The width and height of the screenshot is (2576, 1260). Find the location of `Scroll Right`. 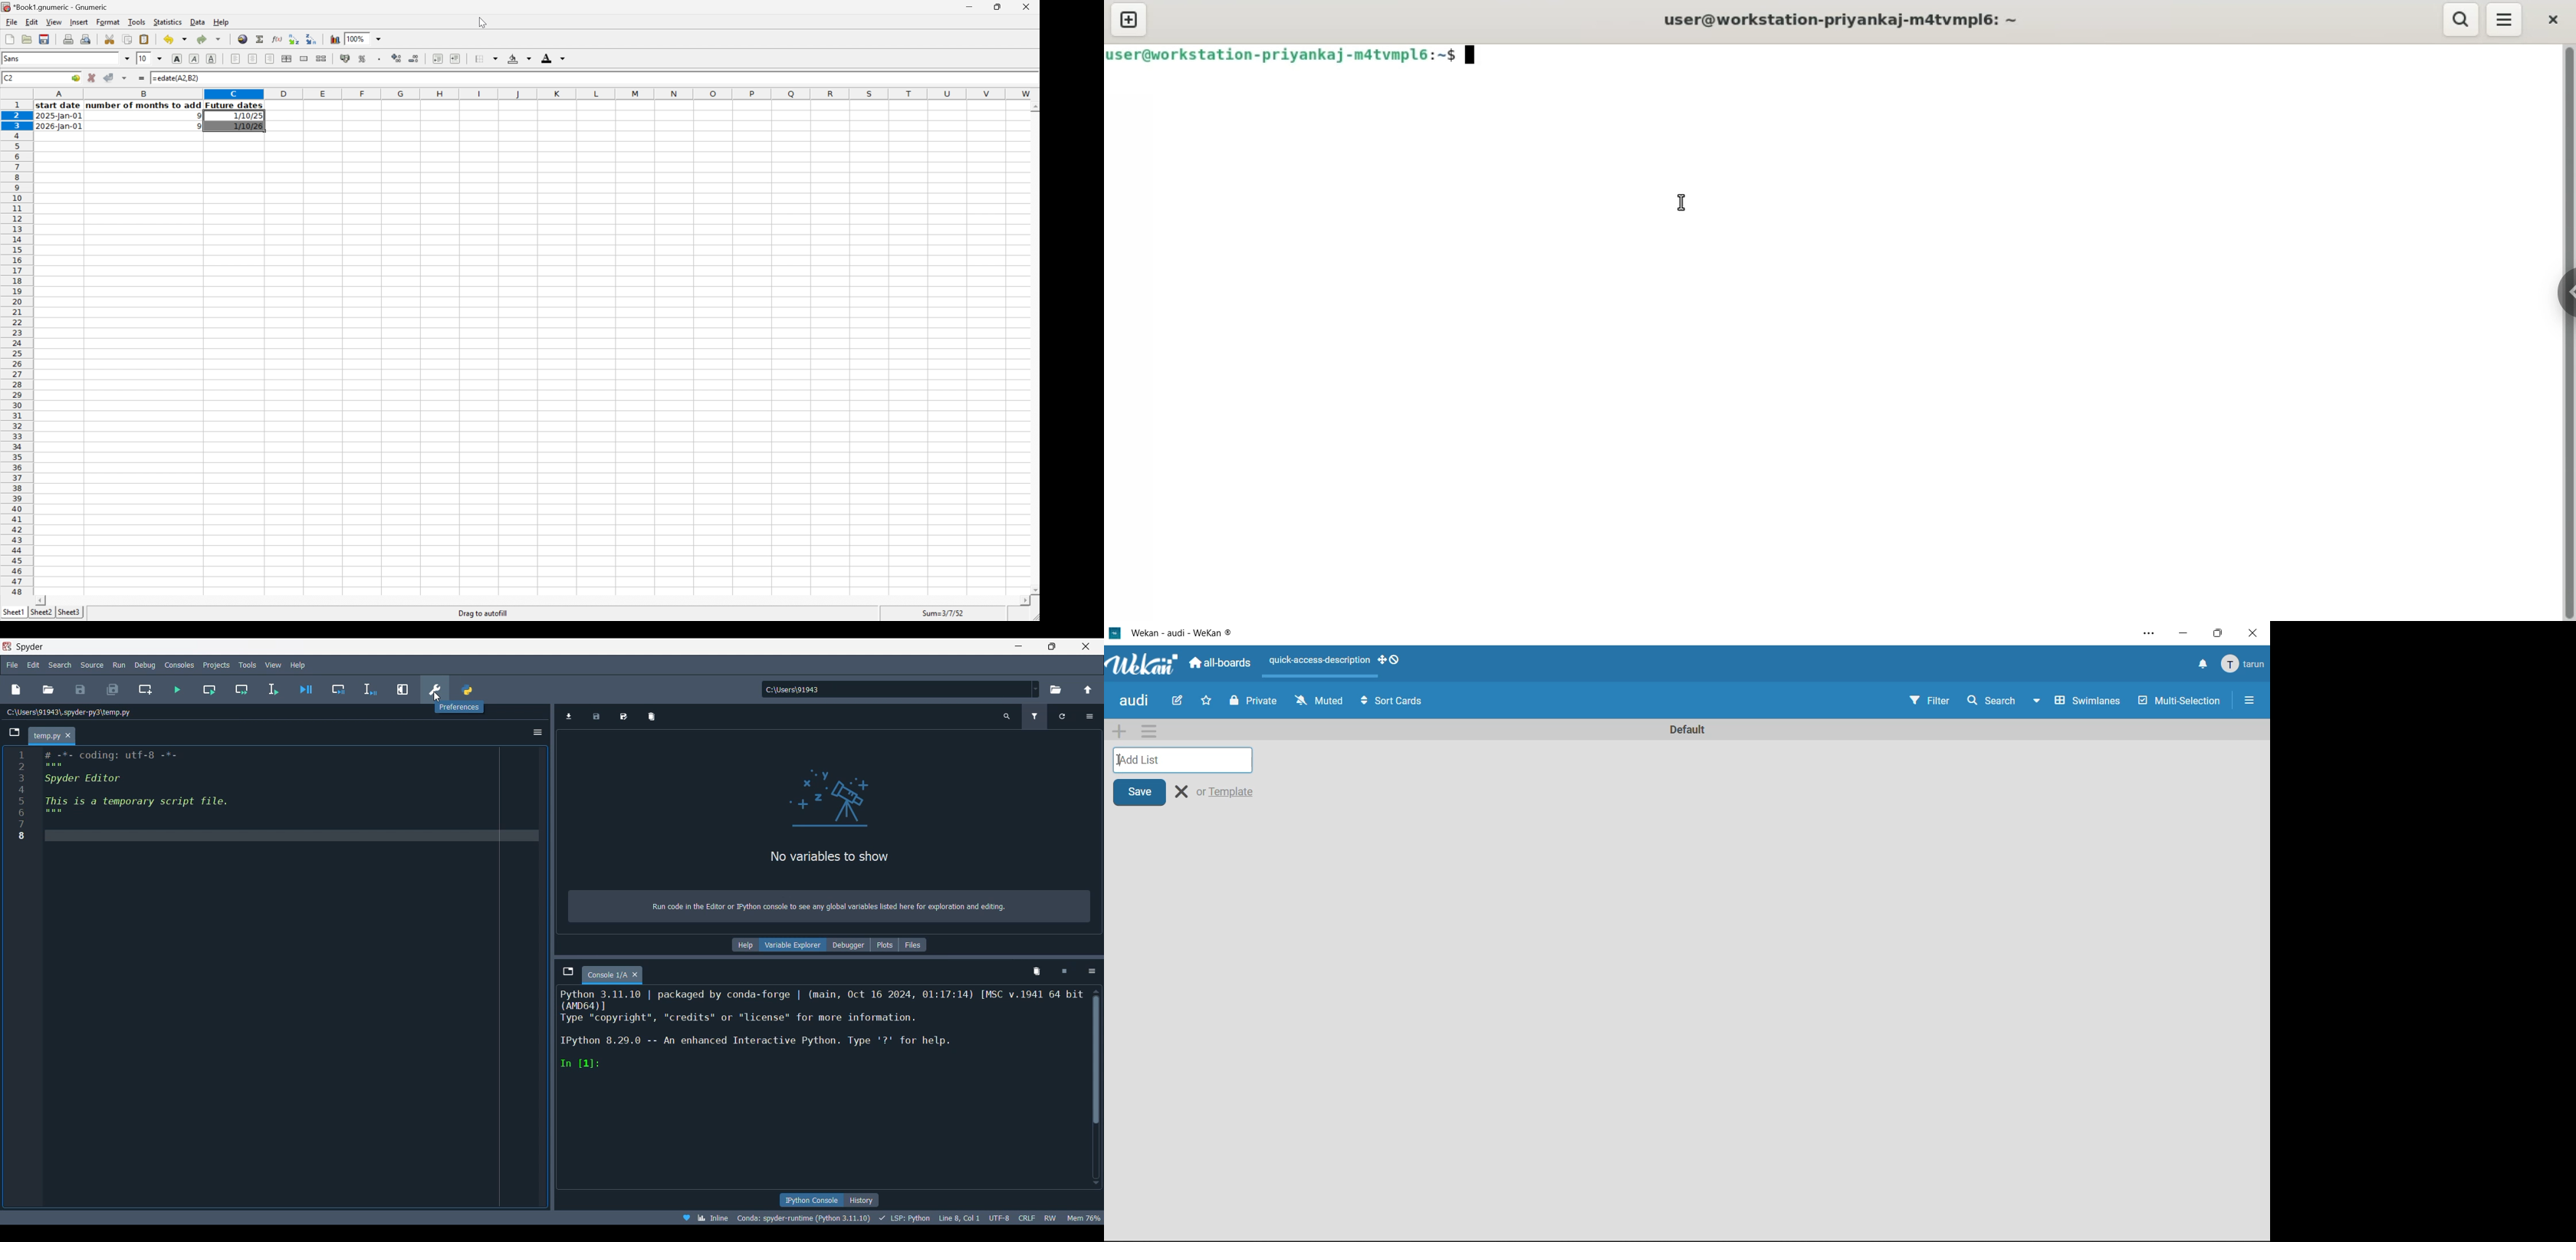

Scroll Right is located at coordinates (1022, 601).